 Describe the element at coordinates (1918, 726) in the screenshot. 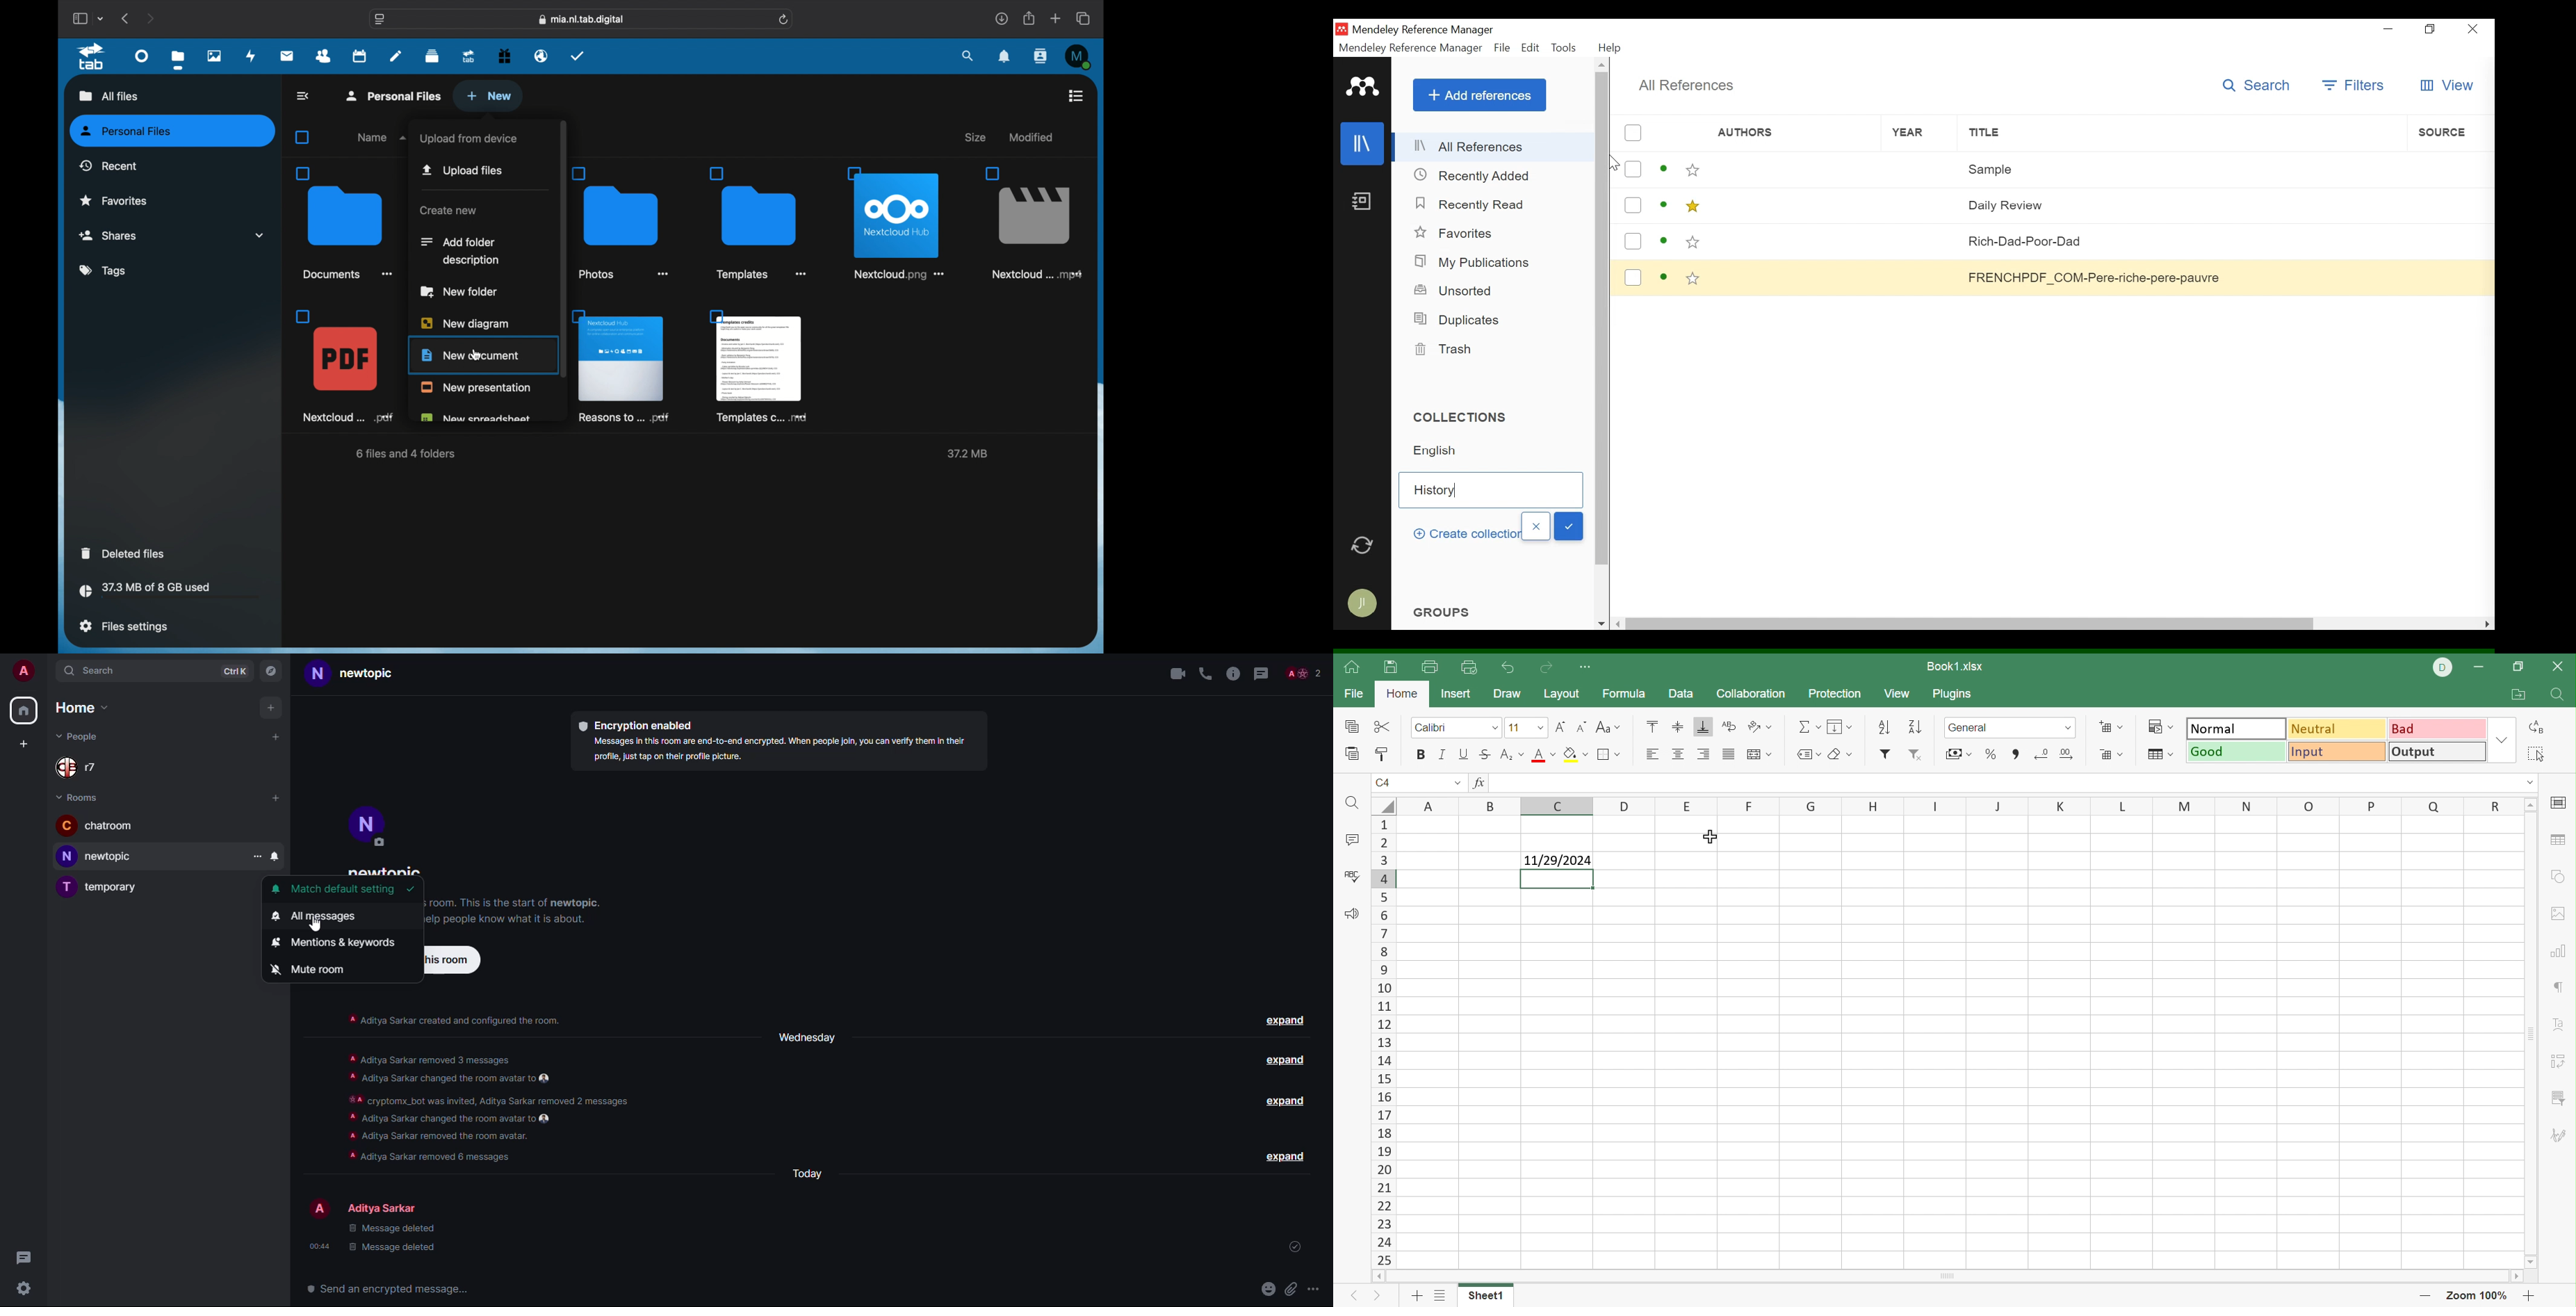

I see `Descending order` at that location.